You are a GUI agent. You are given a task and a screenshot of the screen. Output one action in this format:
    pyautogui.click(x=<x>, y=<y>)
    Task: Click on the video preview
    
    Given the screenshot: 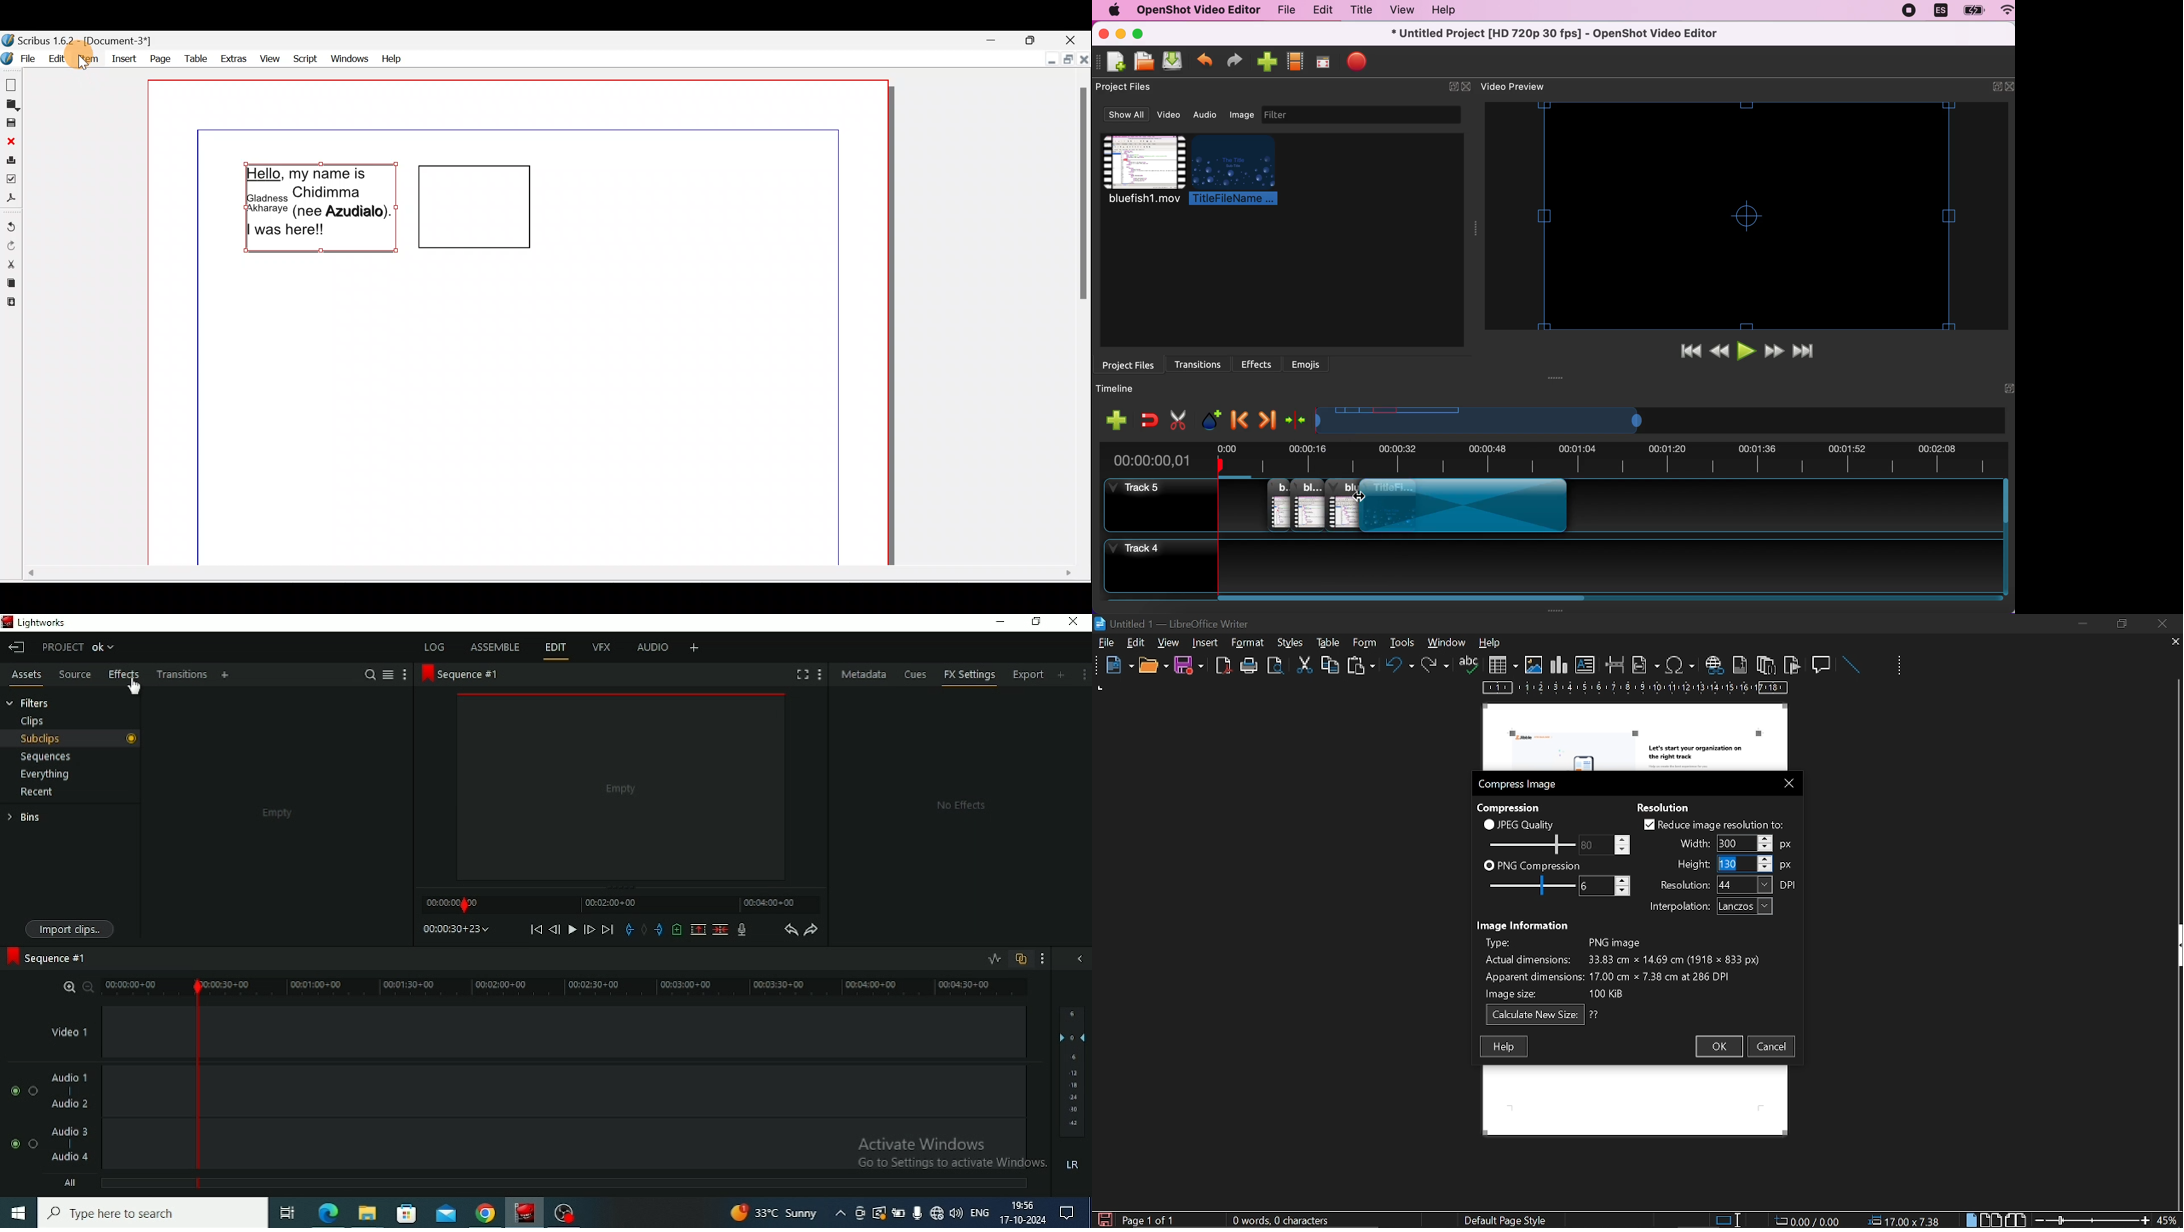 What is the action you would take?
    pyautogui.click(x=1522, y=87)
    